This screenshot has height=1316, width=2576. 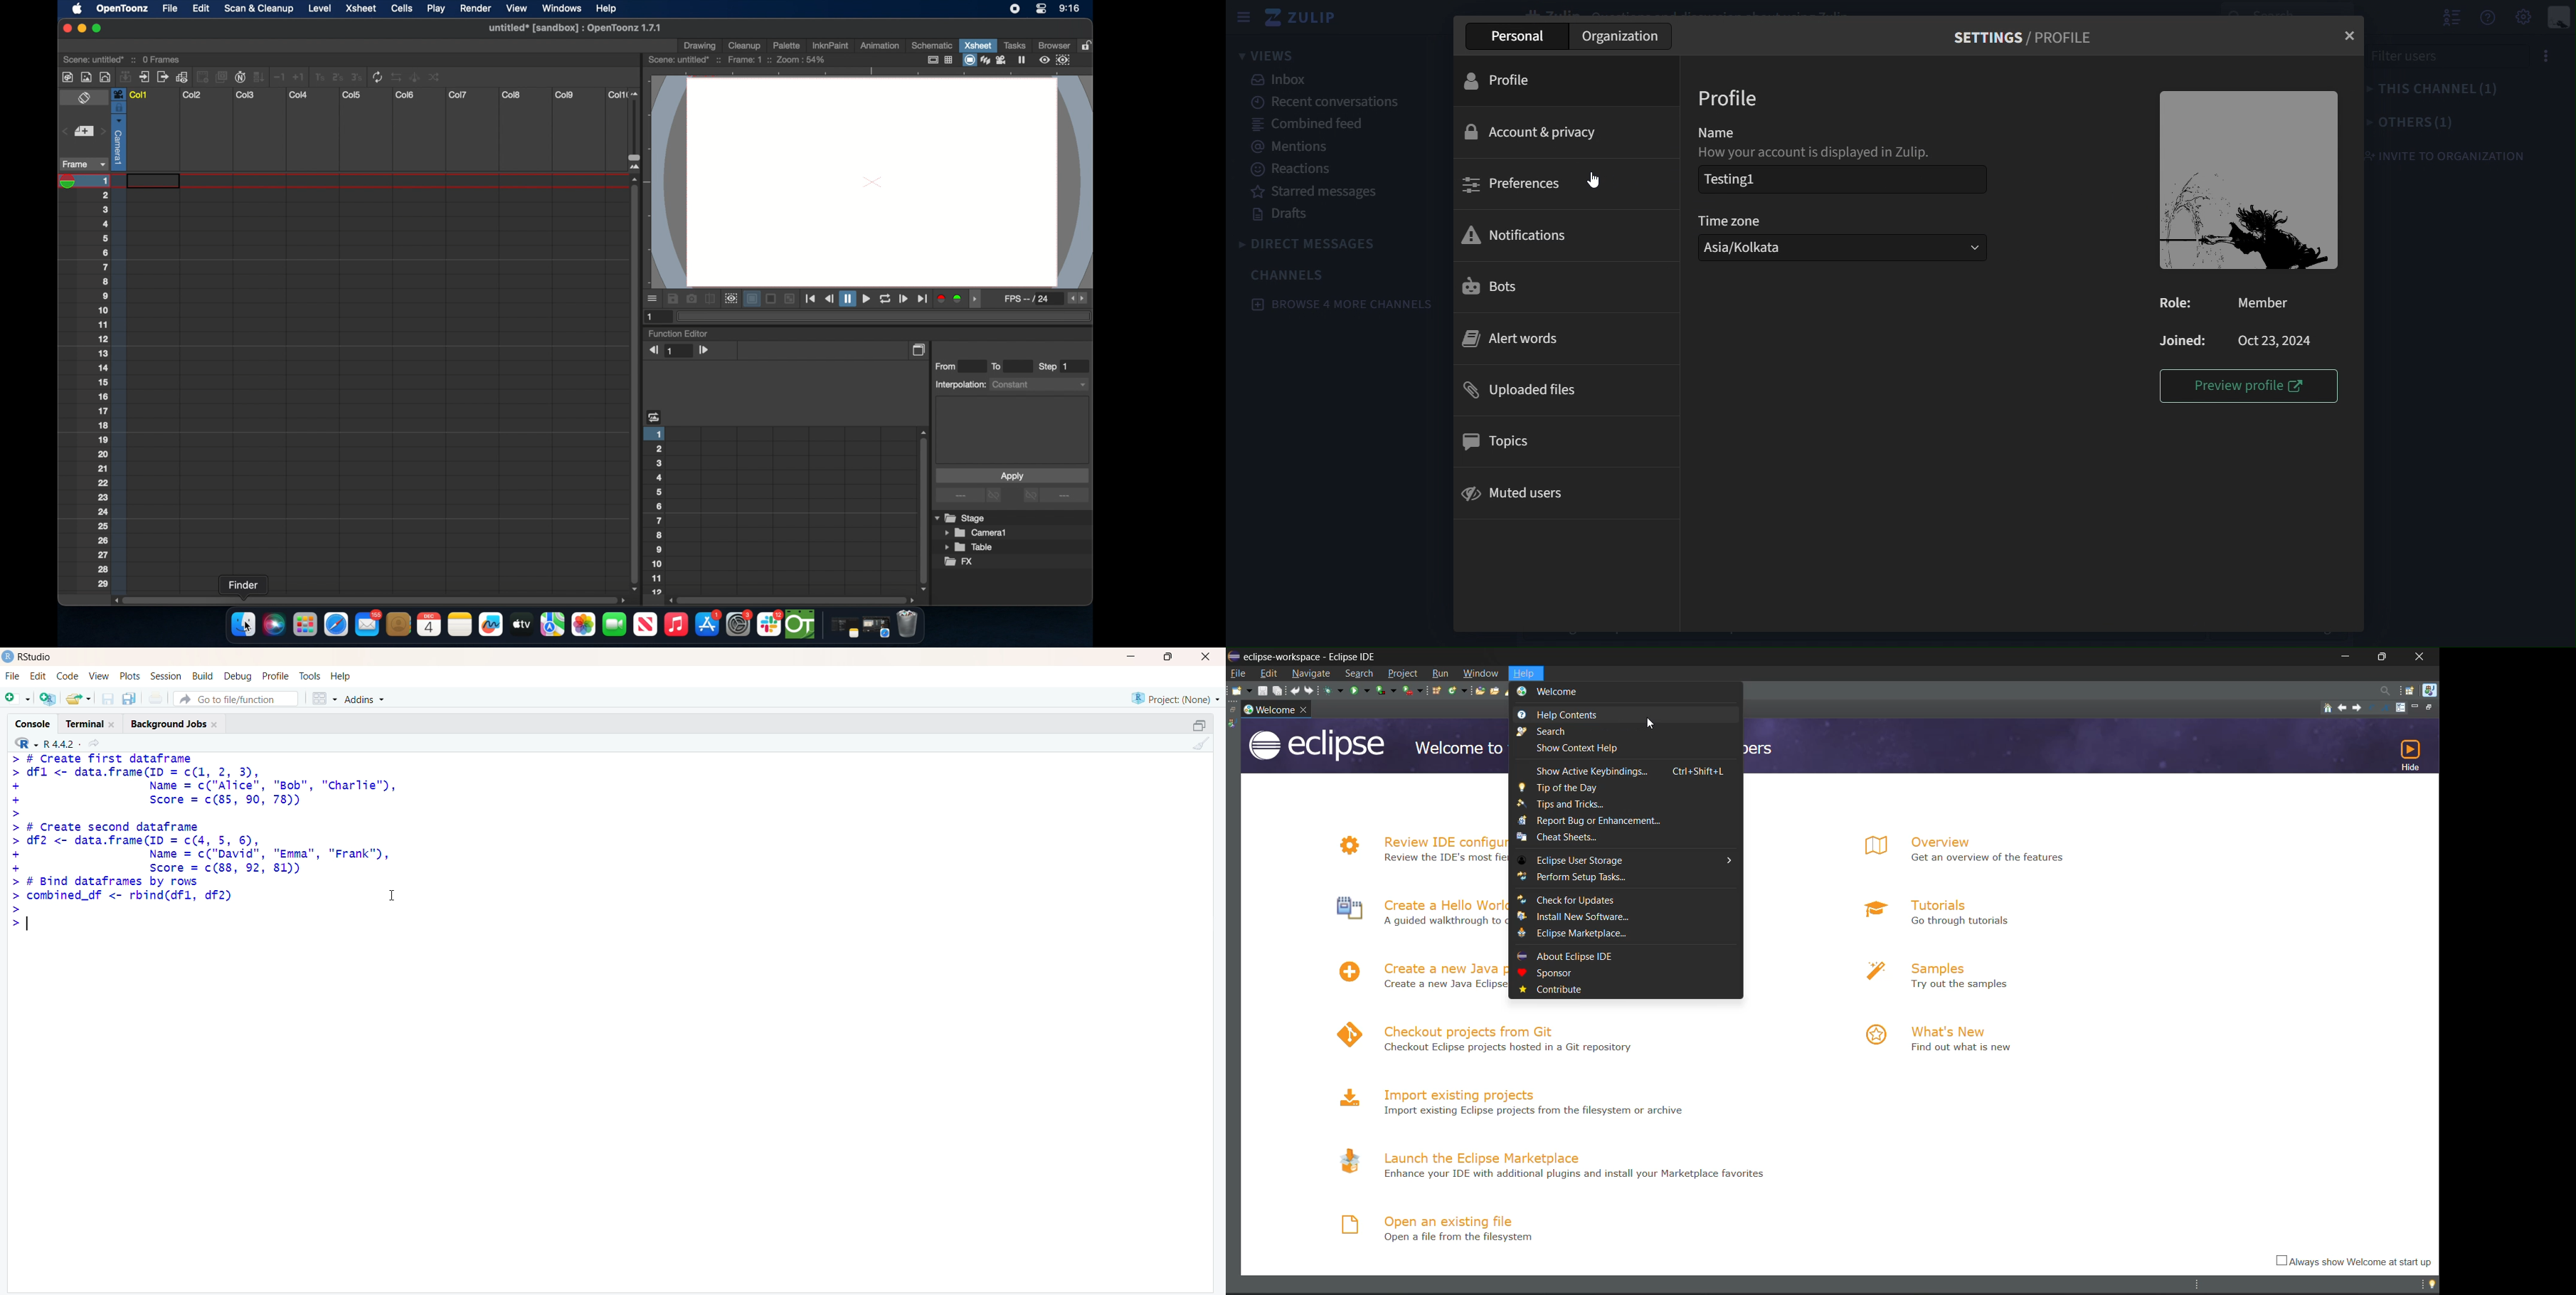 I want to click on scene, so click(x=738, y=60).